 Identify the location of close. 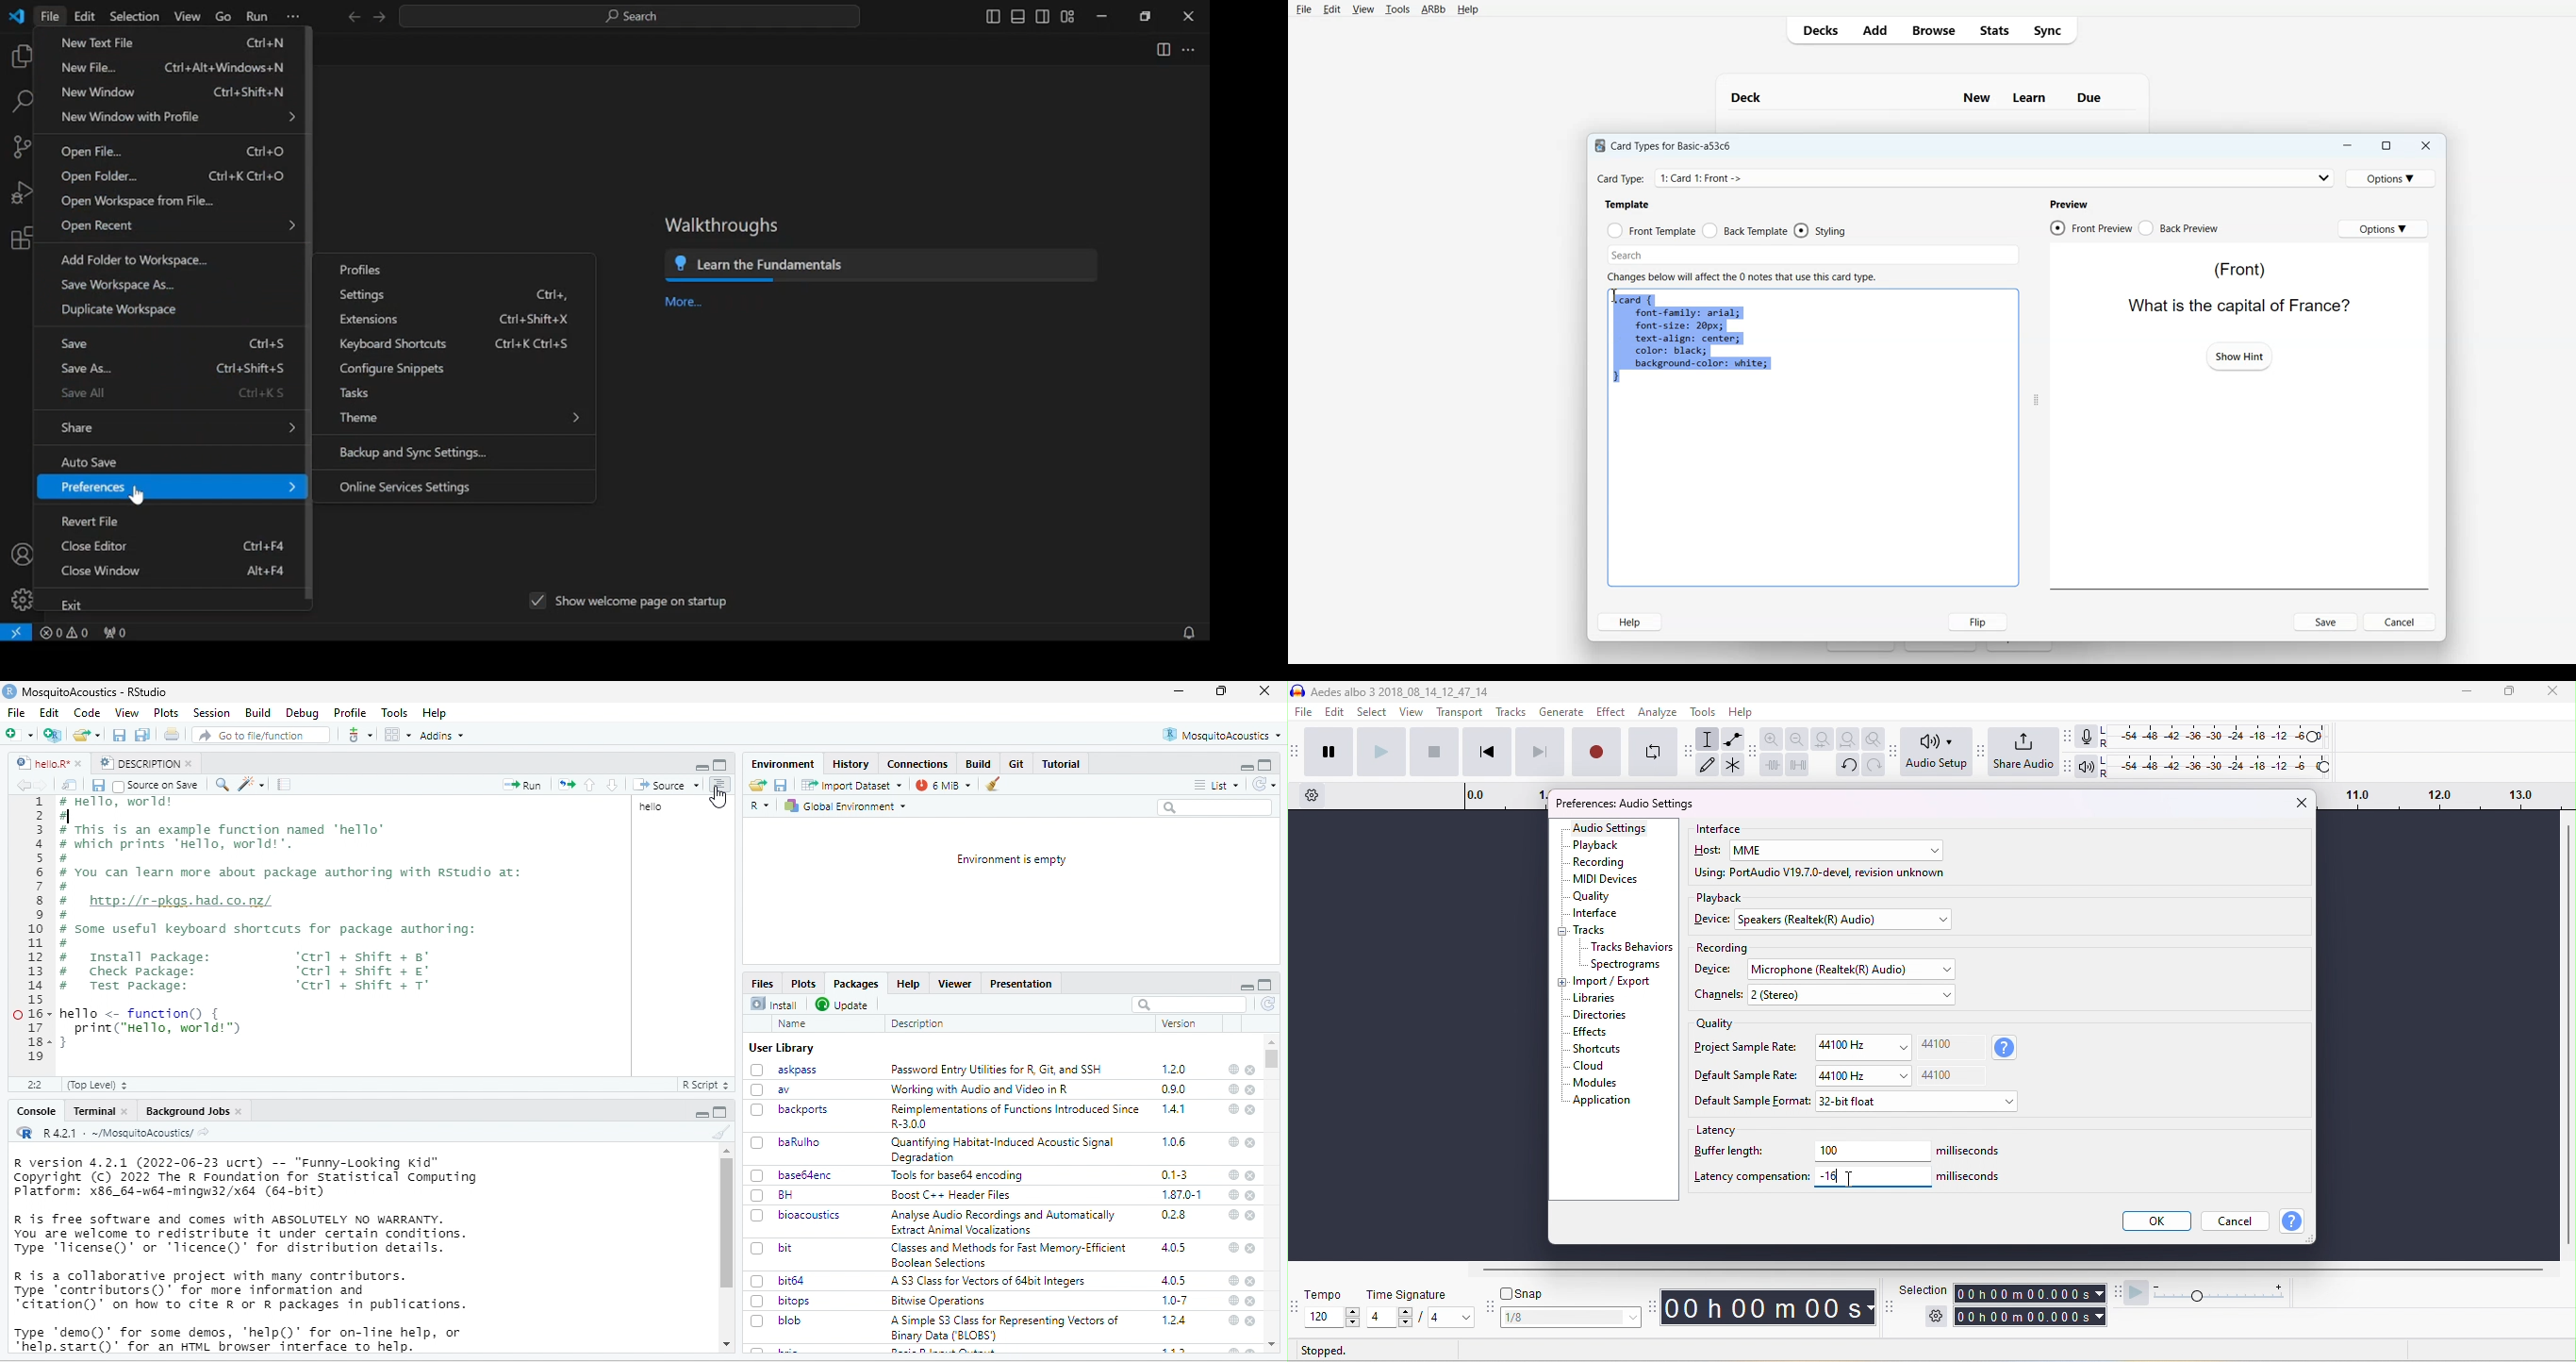
(1252, 1282).